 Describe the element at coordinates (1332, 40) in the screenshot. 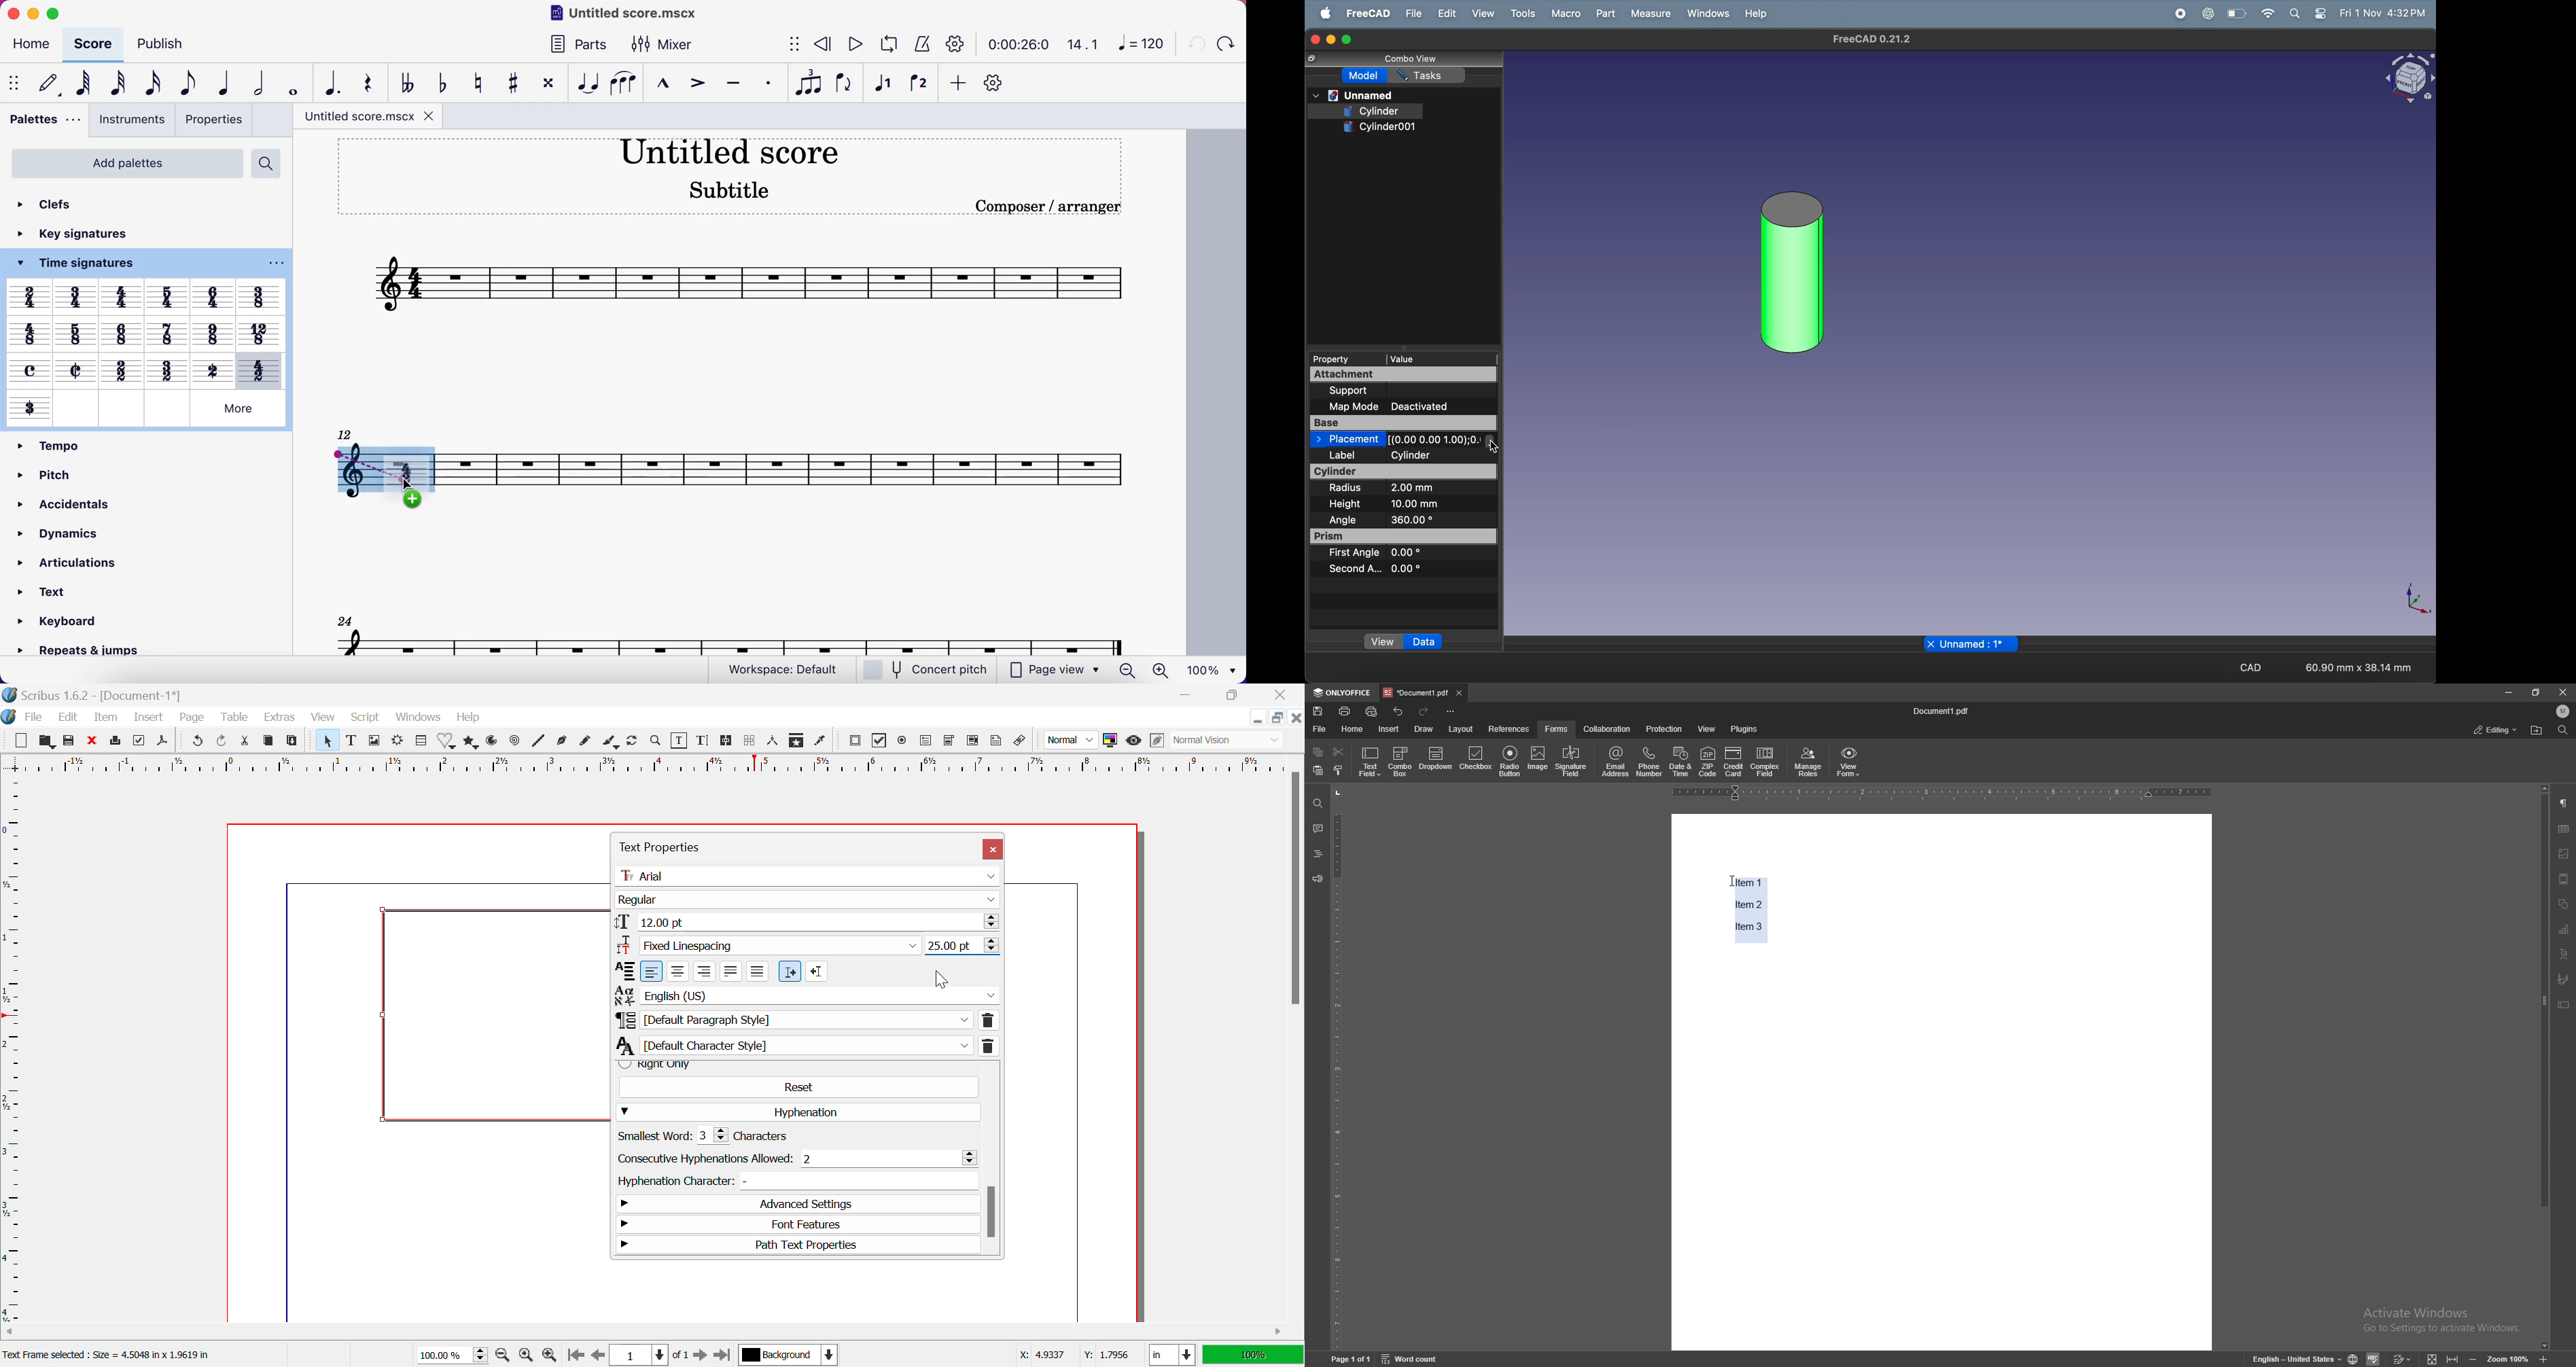

I see `minimize` at that location.